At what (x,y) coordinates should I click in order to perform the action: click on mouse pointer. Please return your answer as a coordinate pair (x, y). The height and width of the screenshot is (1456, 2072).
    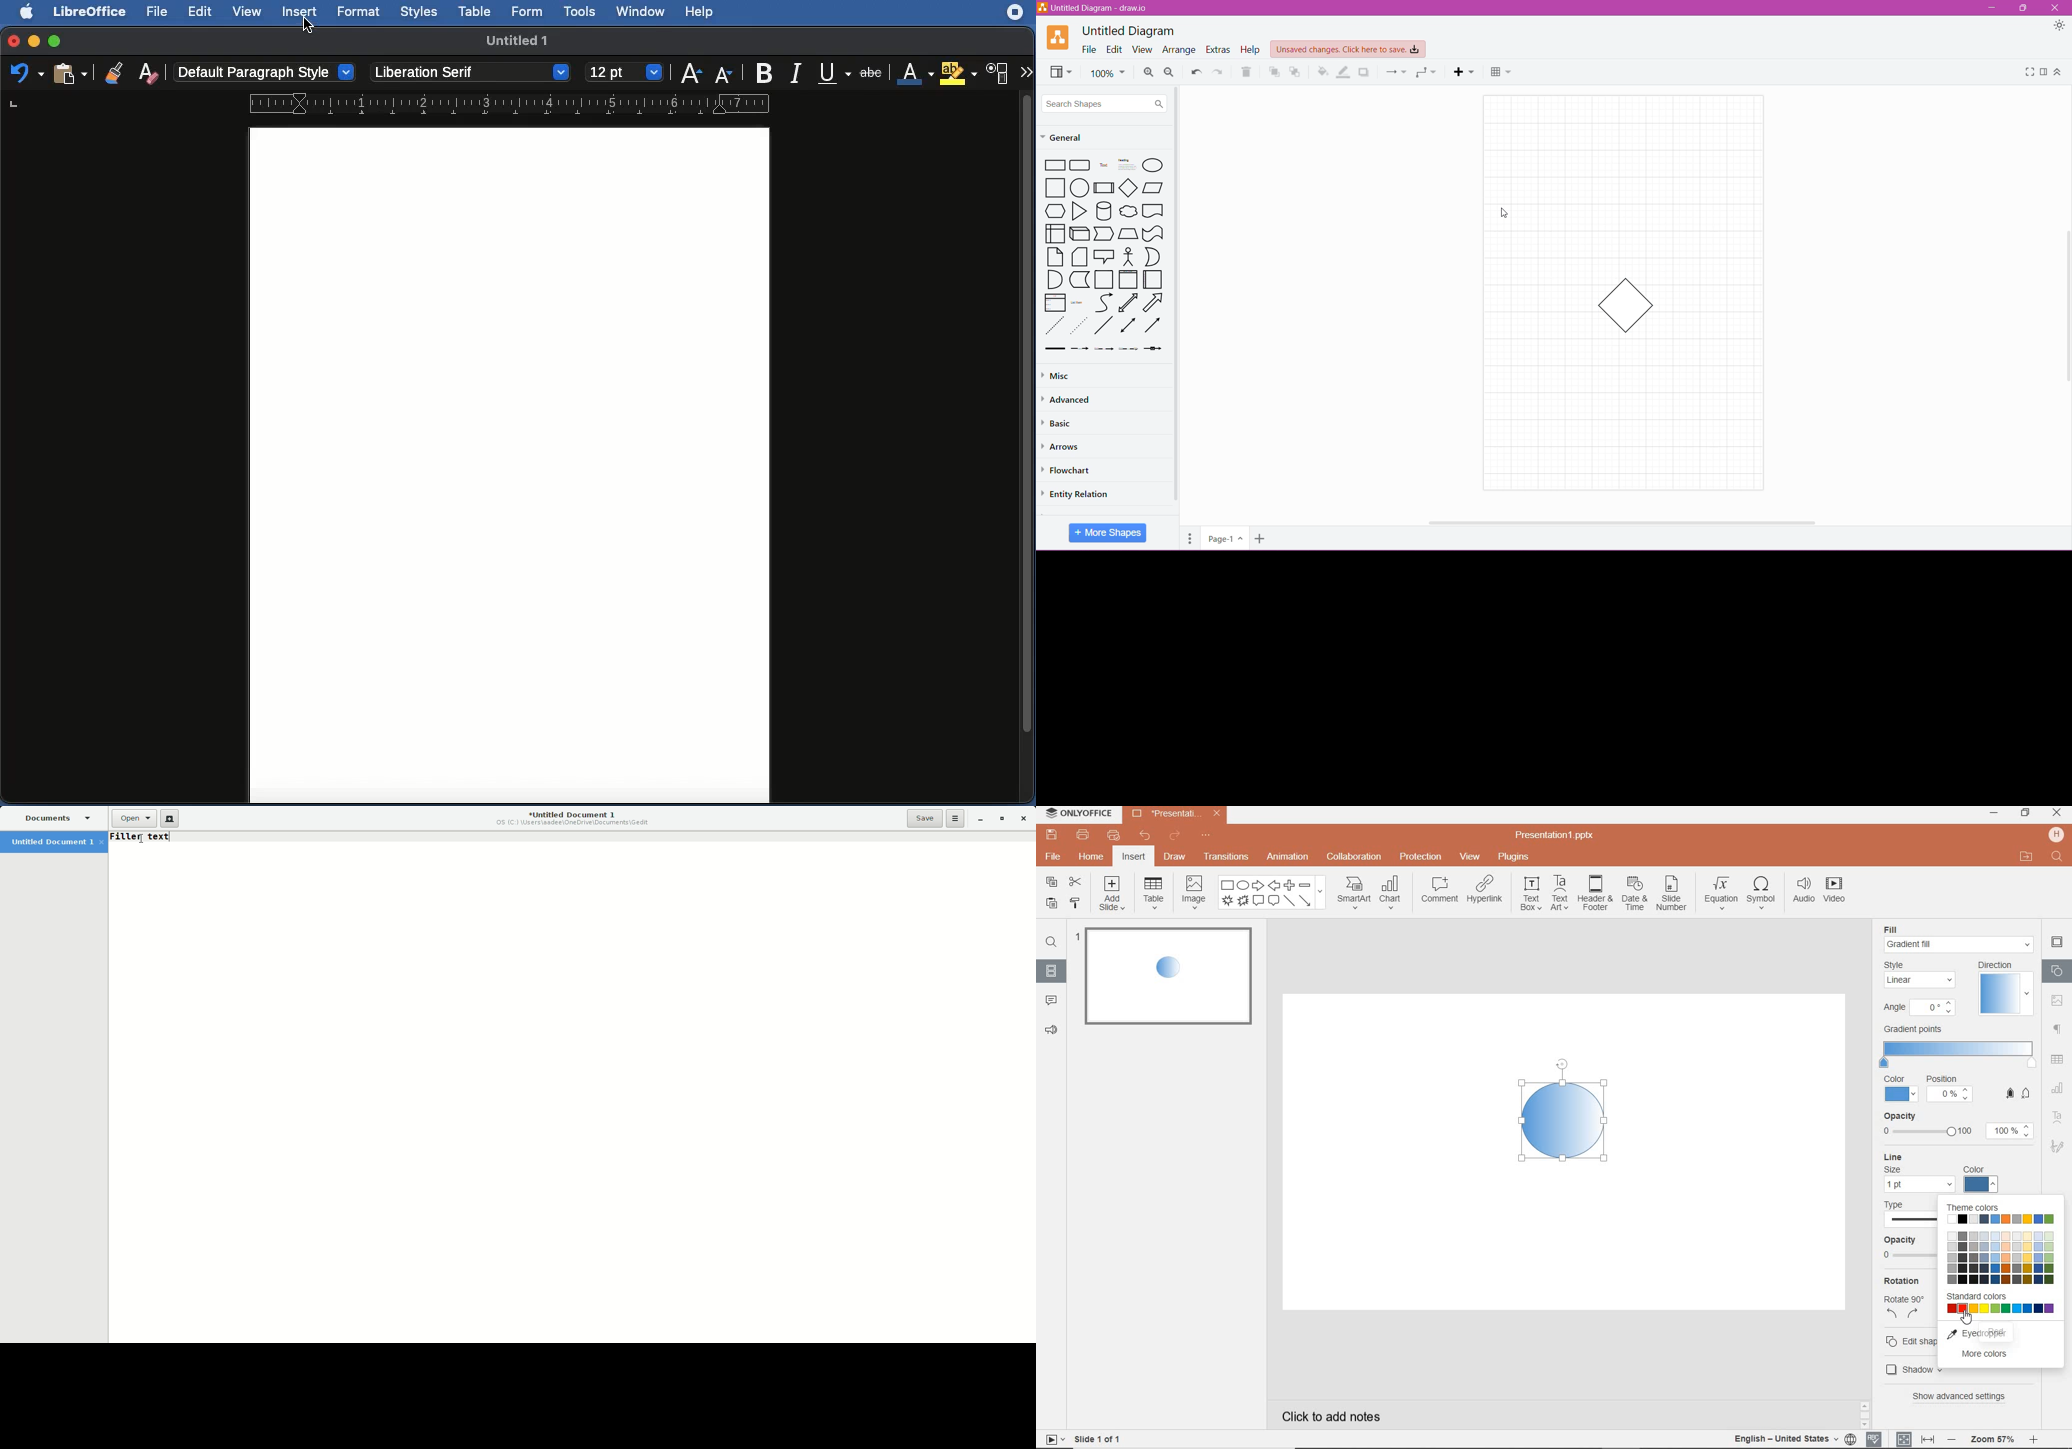
    Looking at the image, I should click on (1967, 1322).